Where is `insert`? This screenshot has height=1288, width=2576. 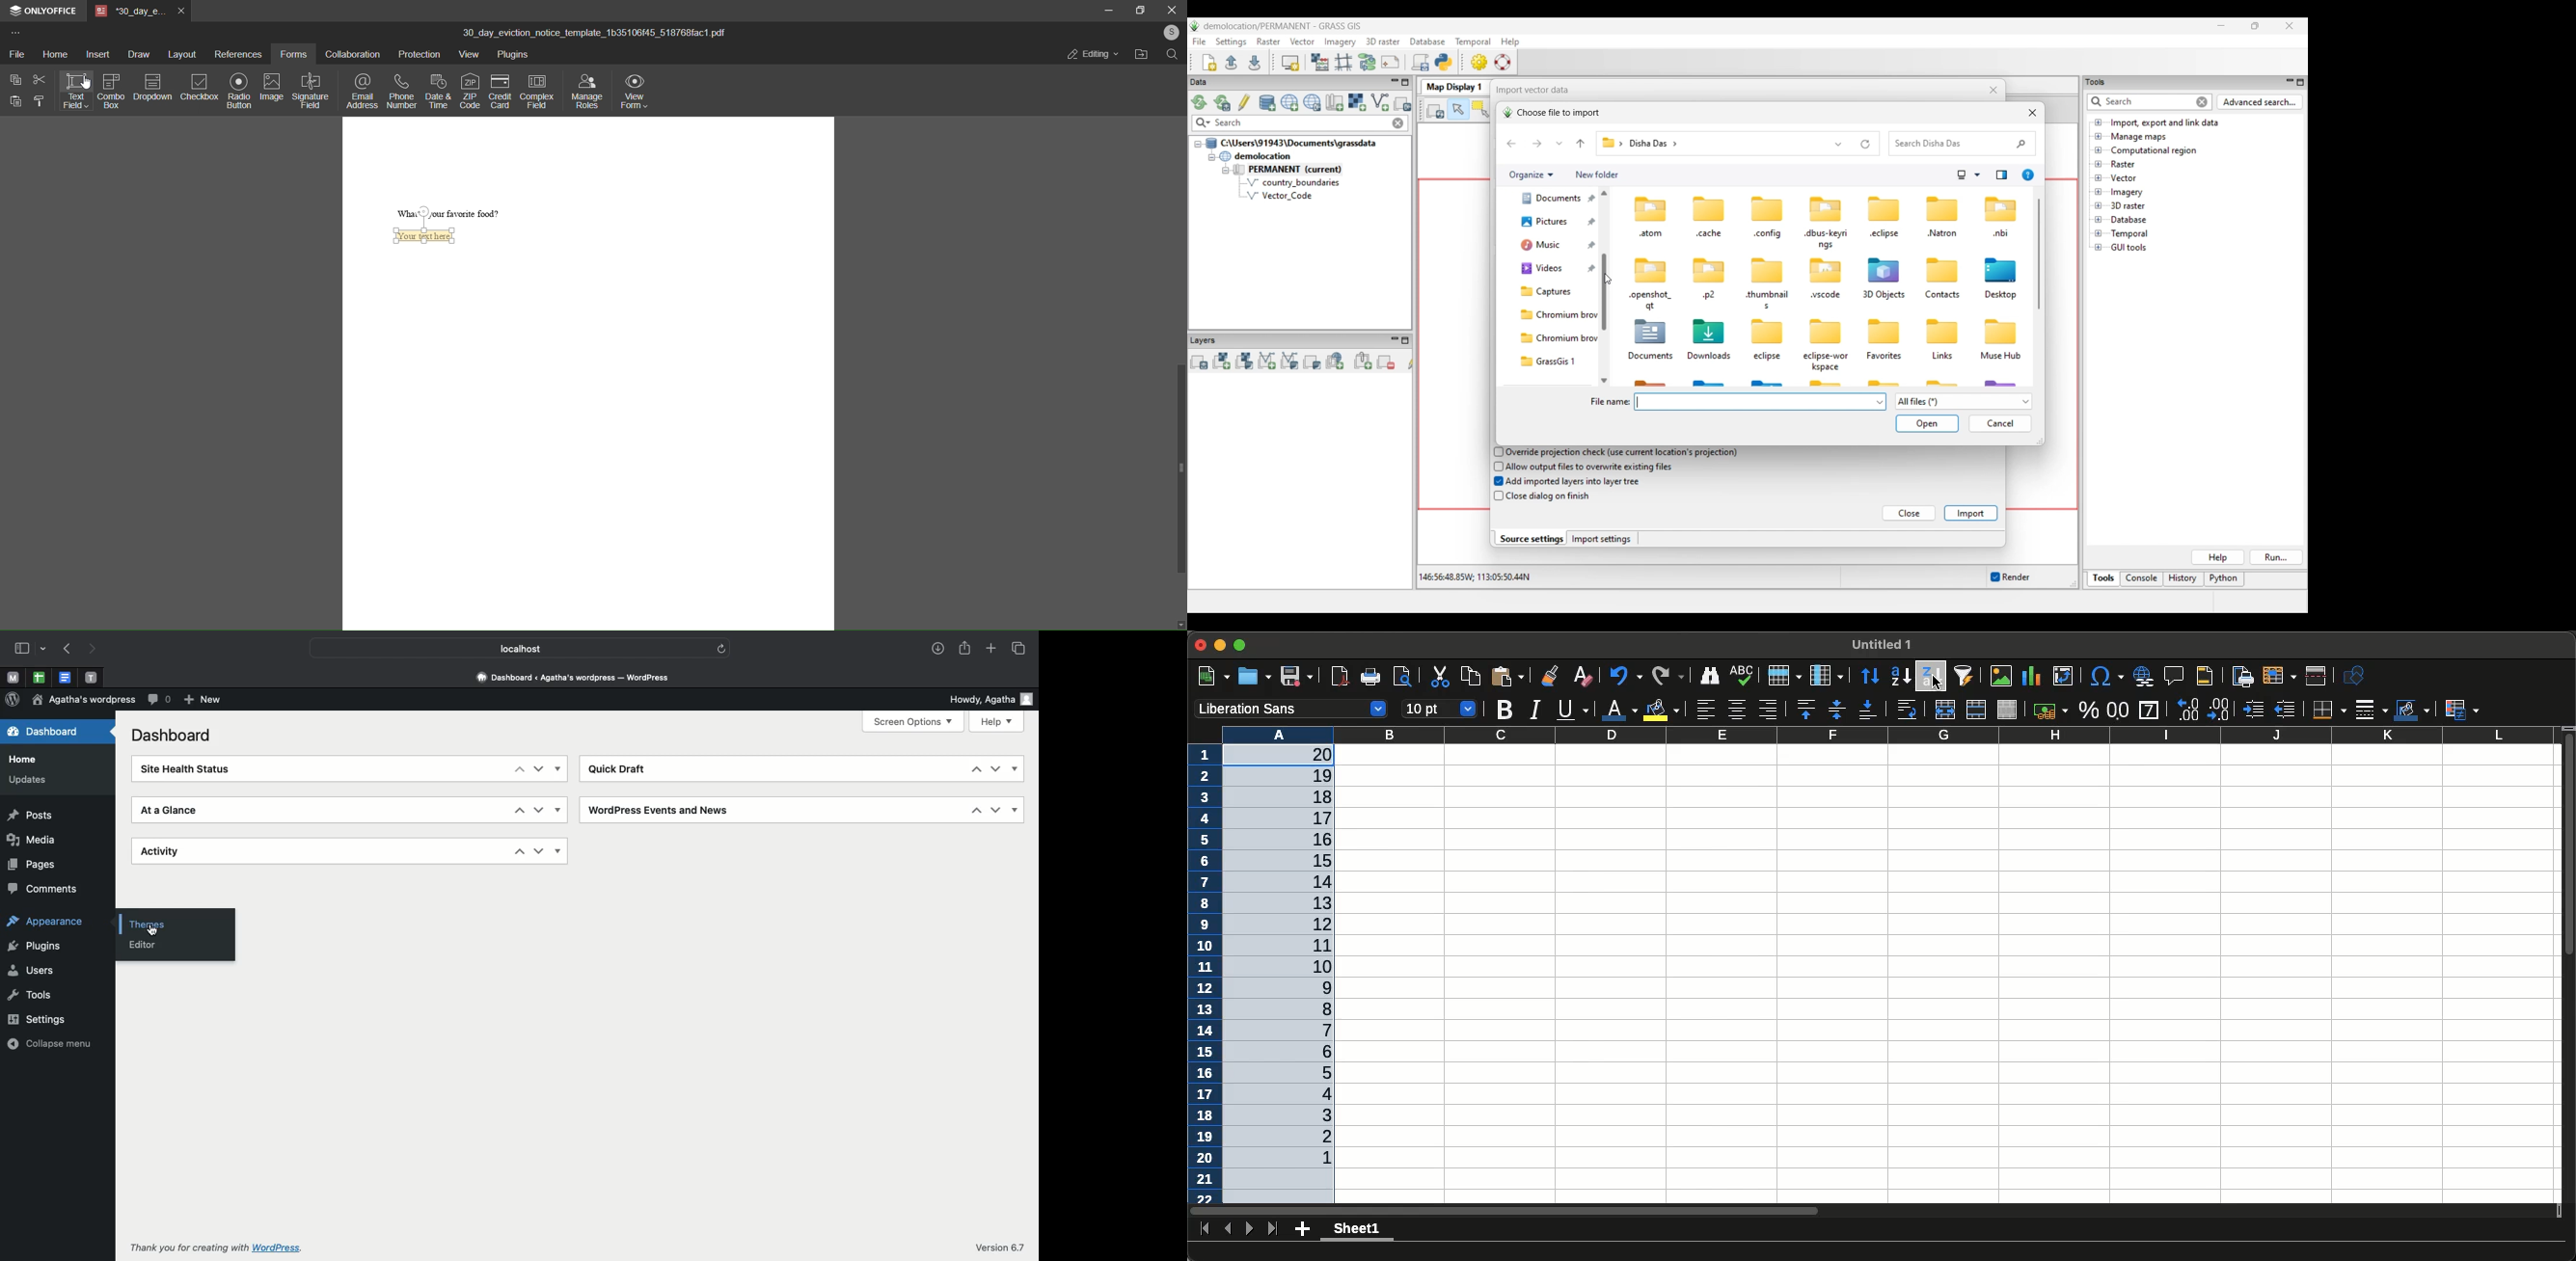
insert is located at coordinates (97, 54).